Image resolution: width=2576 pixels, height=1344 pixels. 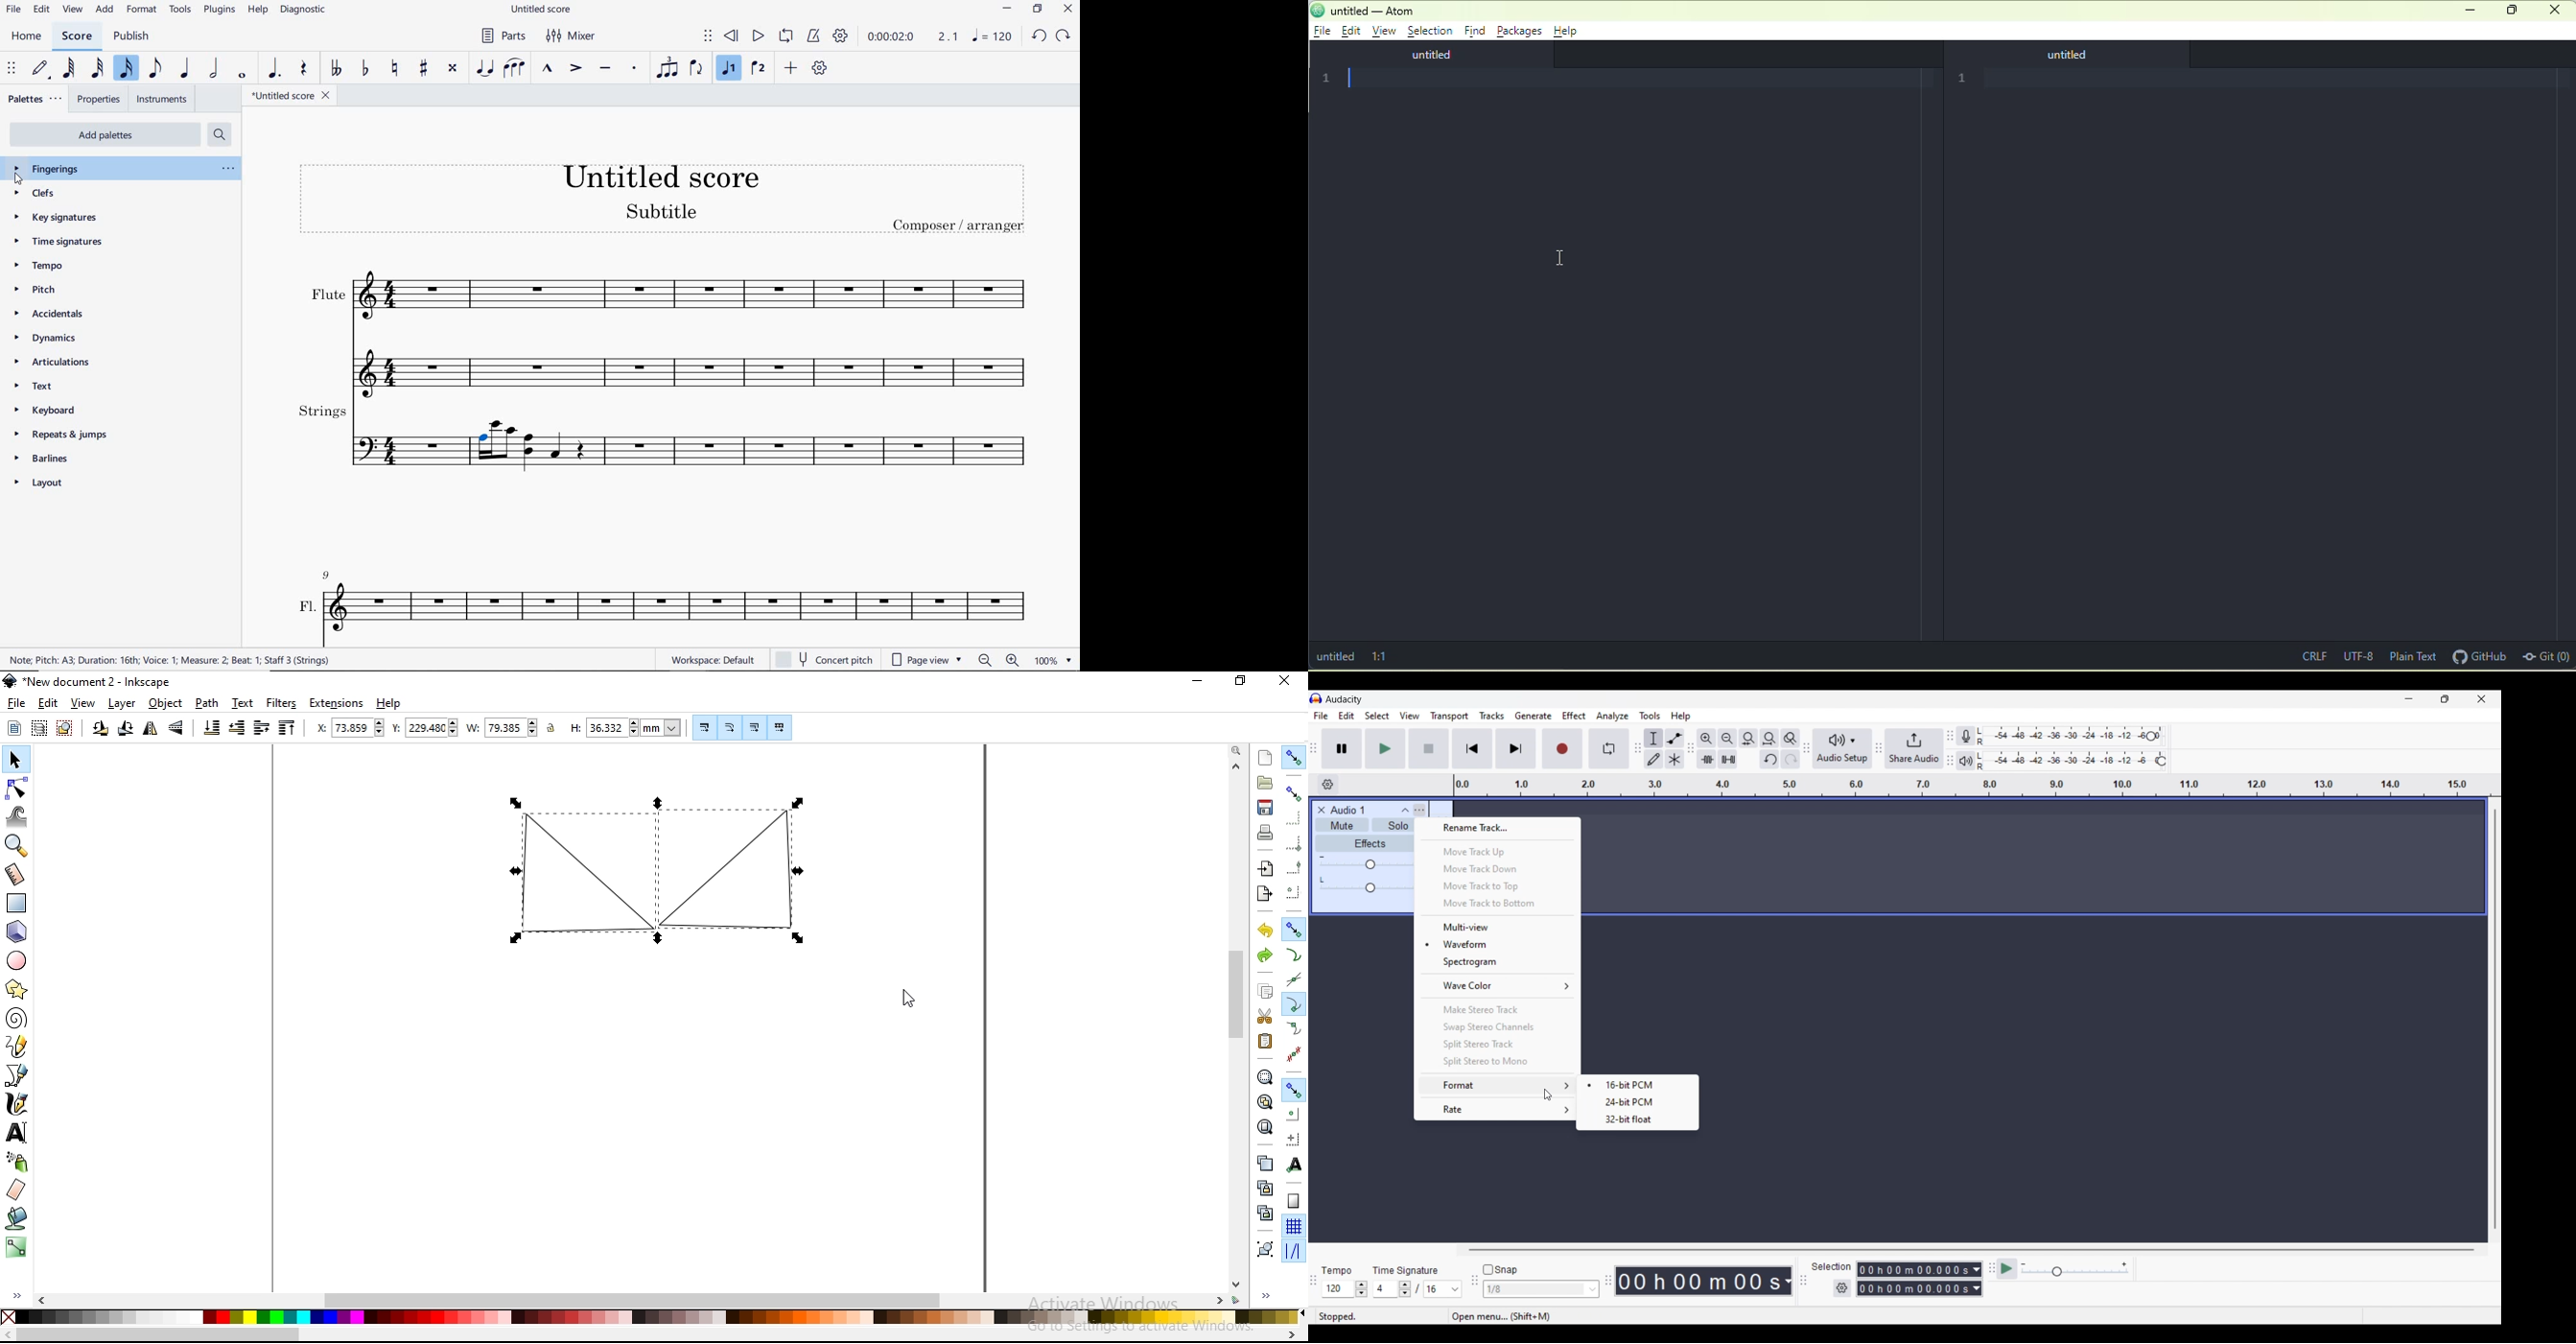 What do you see at coordinates (571, 871) in the screenshot?
I see `object image` at bounding box center [571, 871].